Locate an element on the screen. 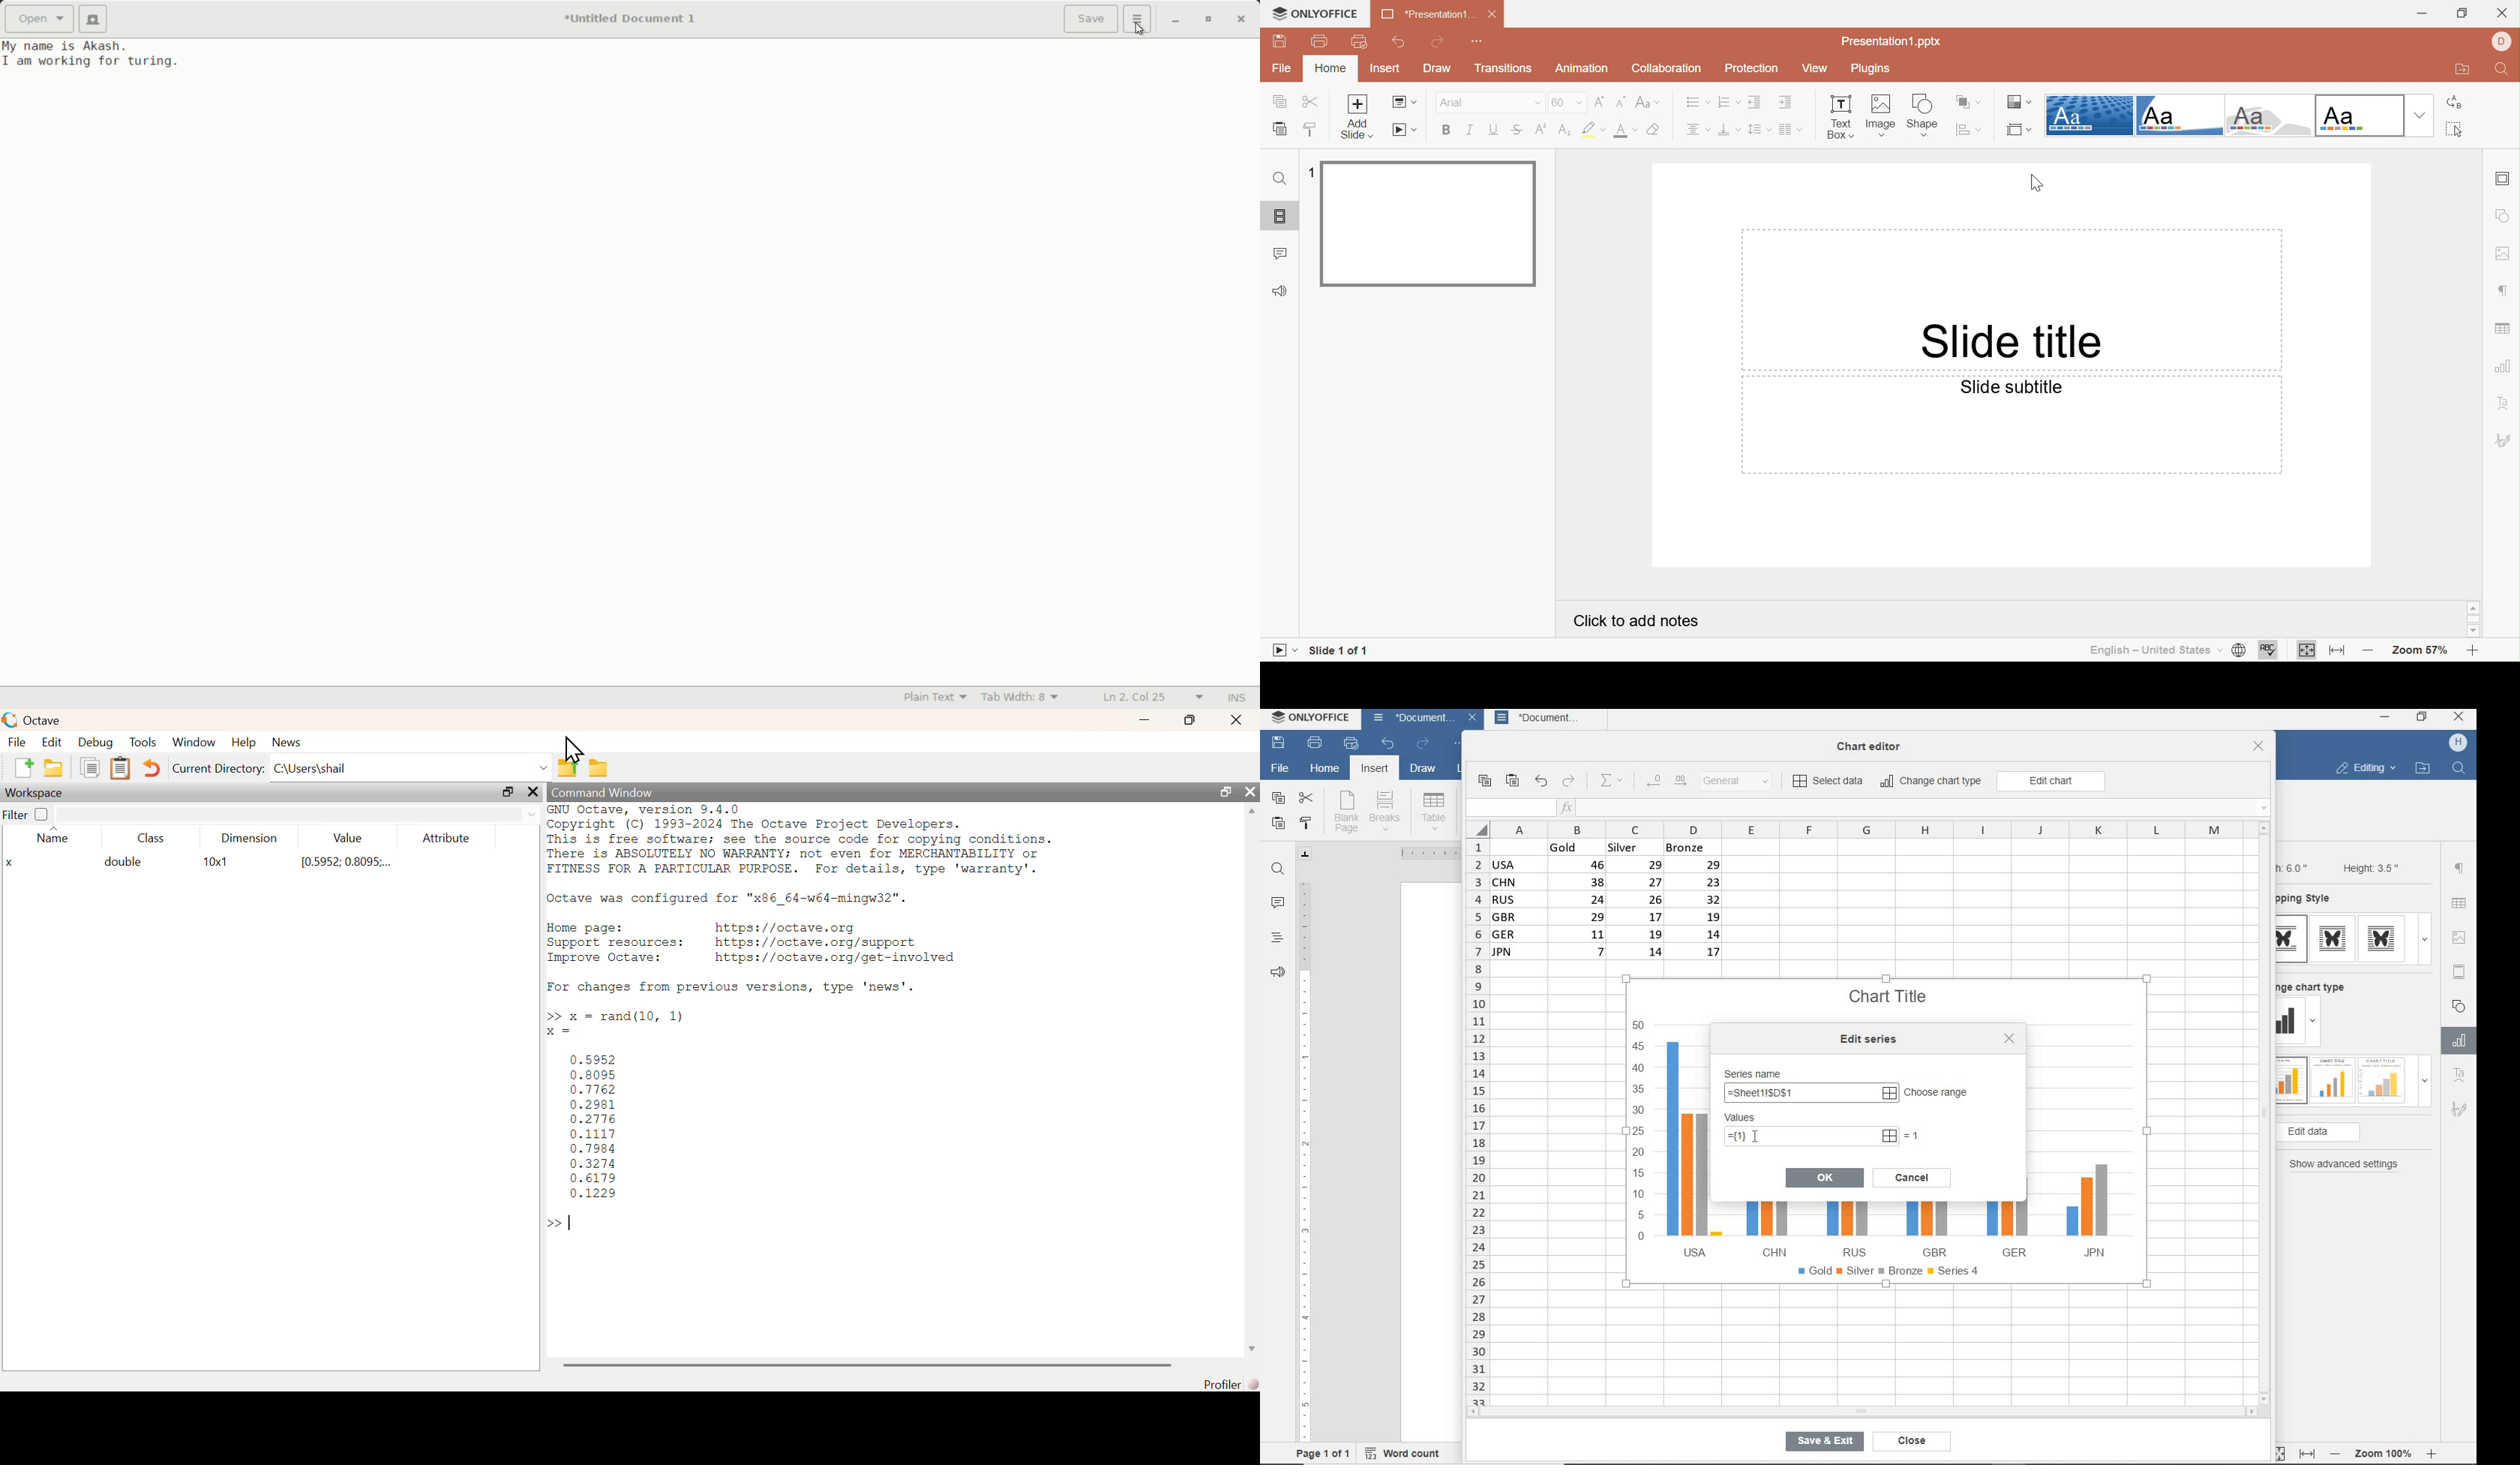  Fit to width is located at coordinates (2337, 654).